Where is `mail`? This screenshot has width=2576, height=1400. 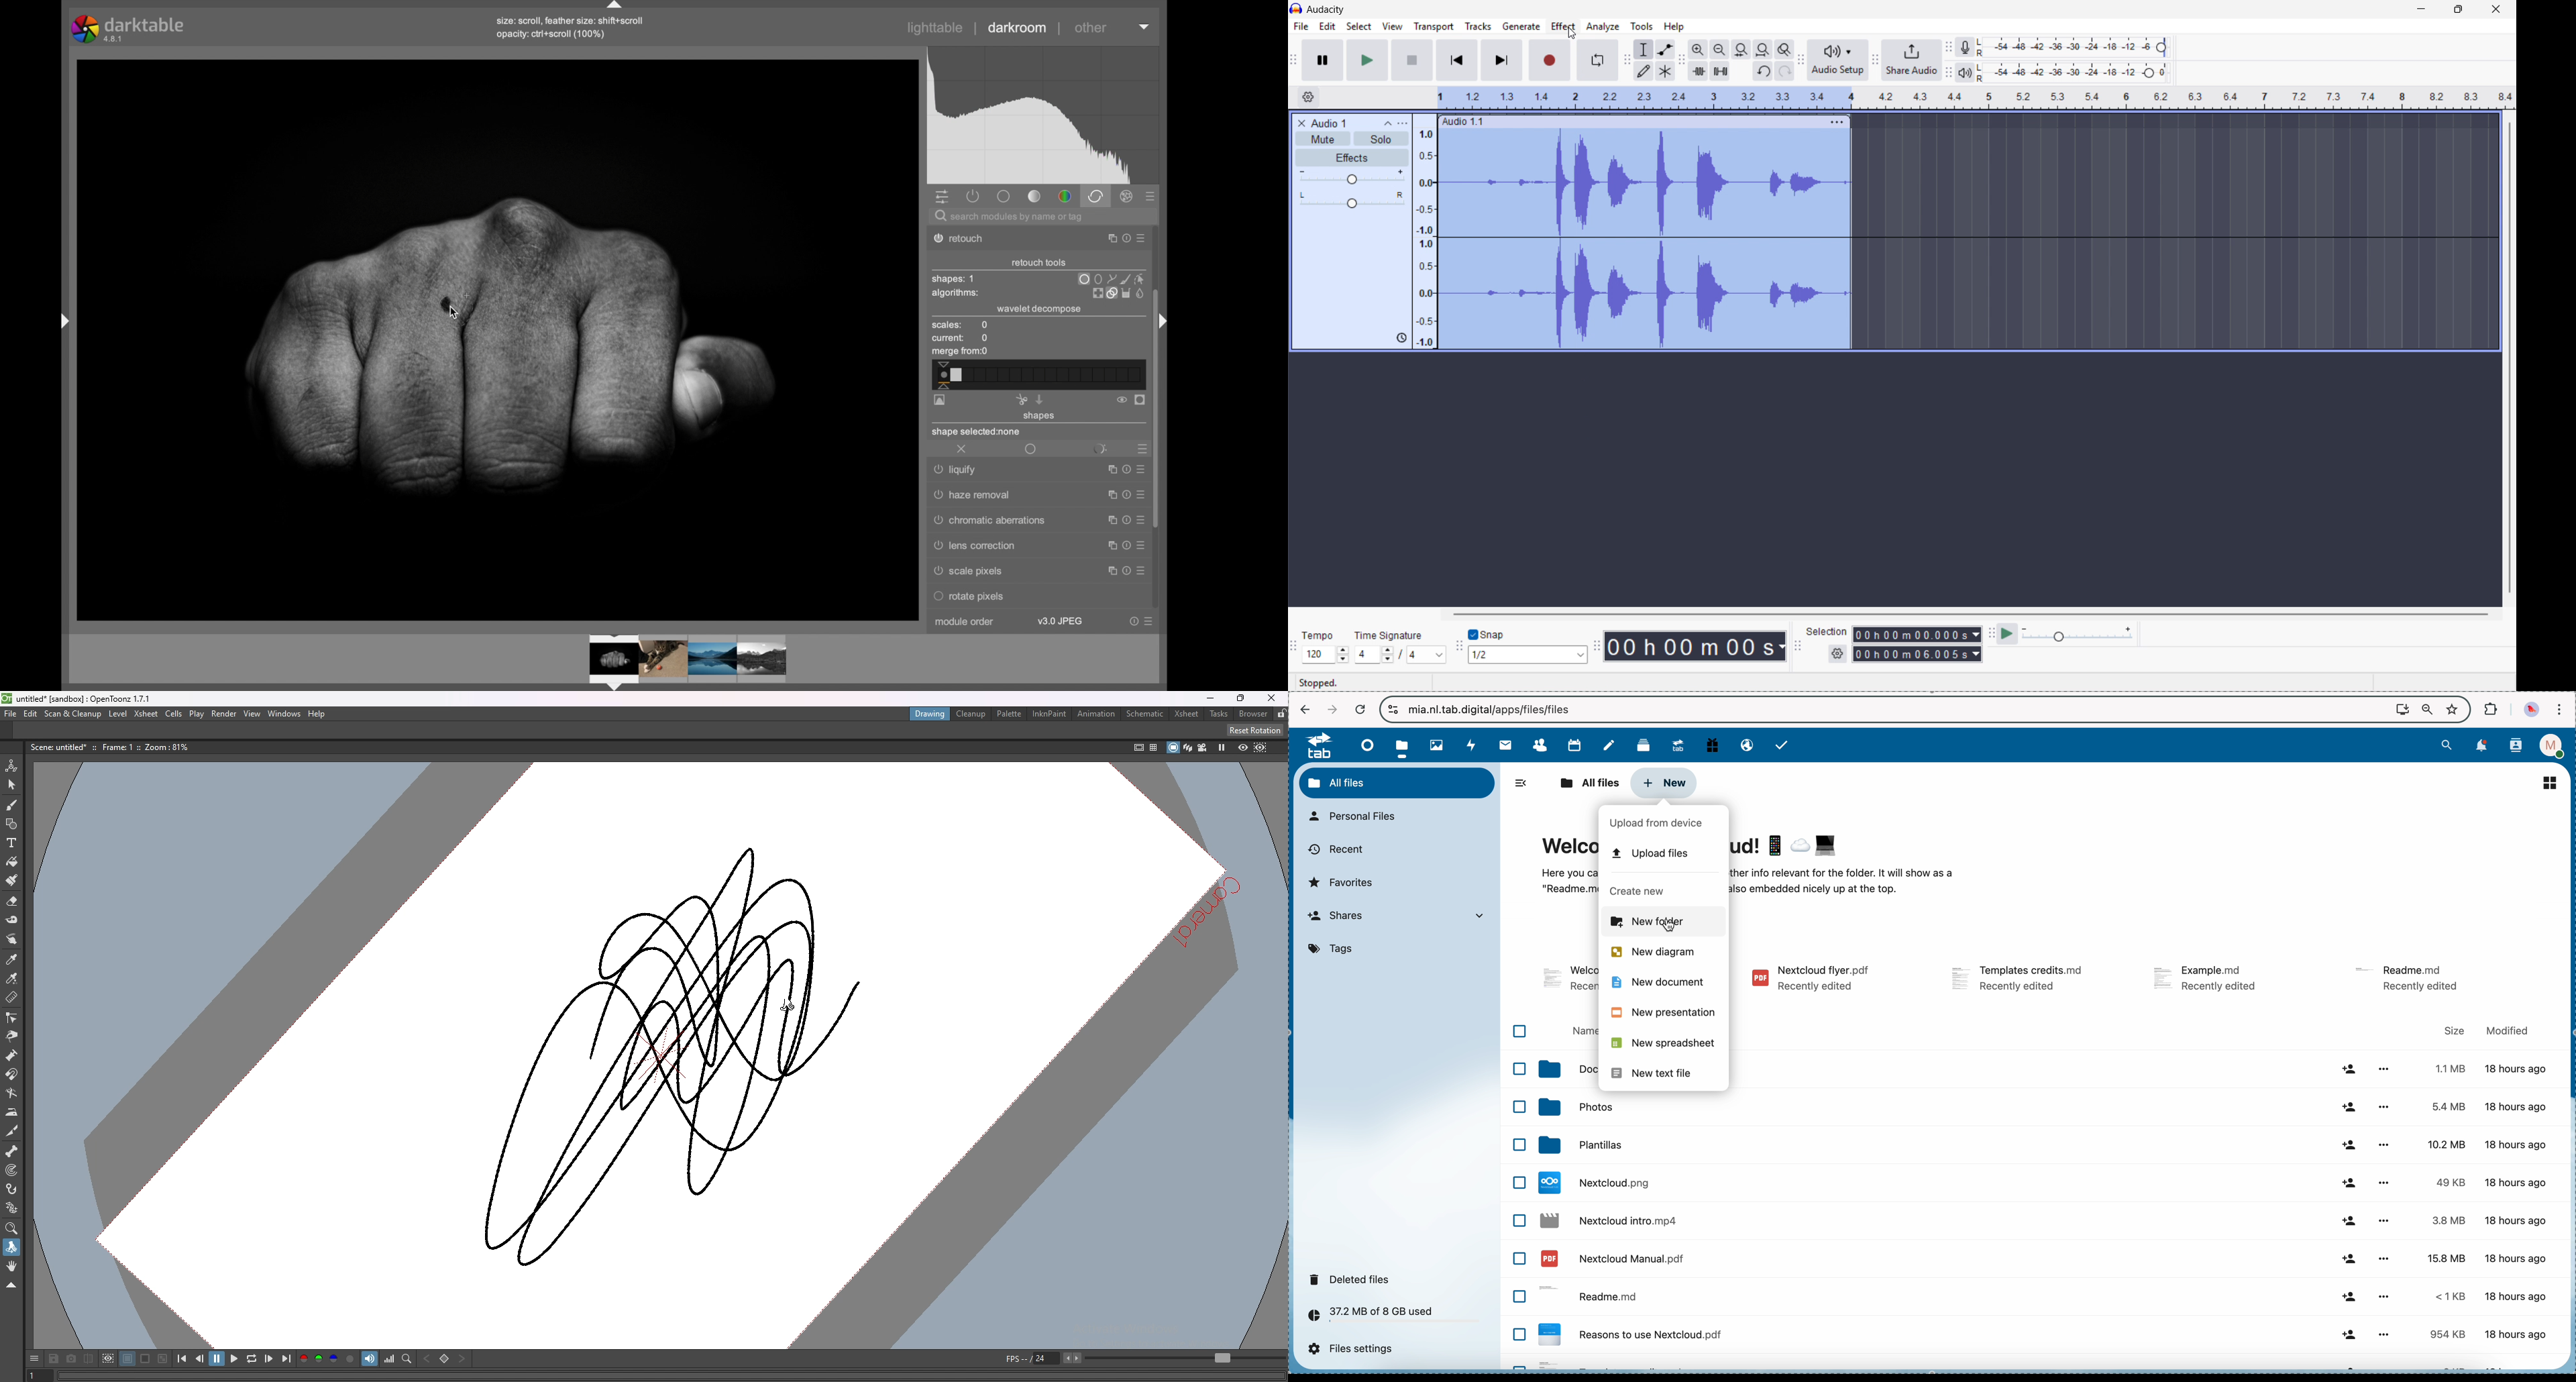 mail is located at coordinates (1504, 744).